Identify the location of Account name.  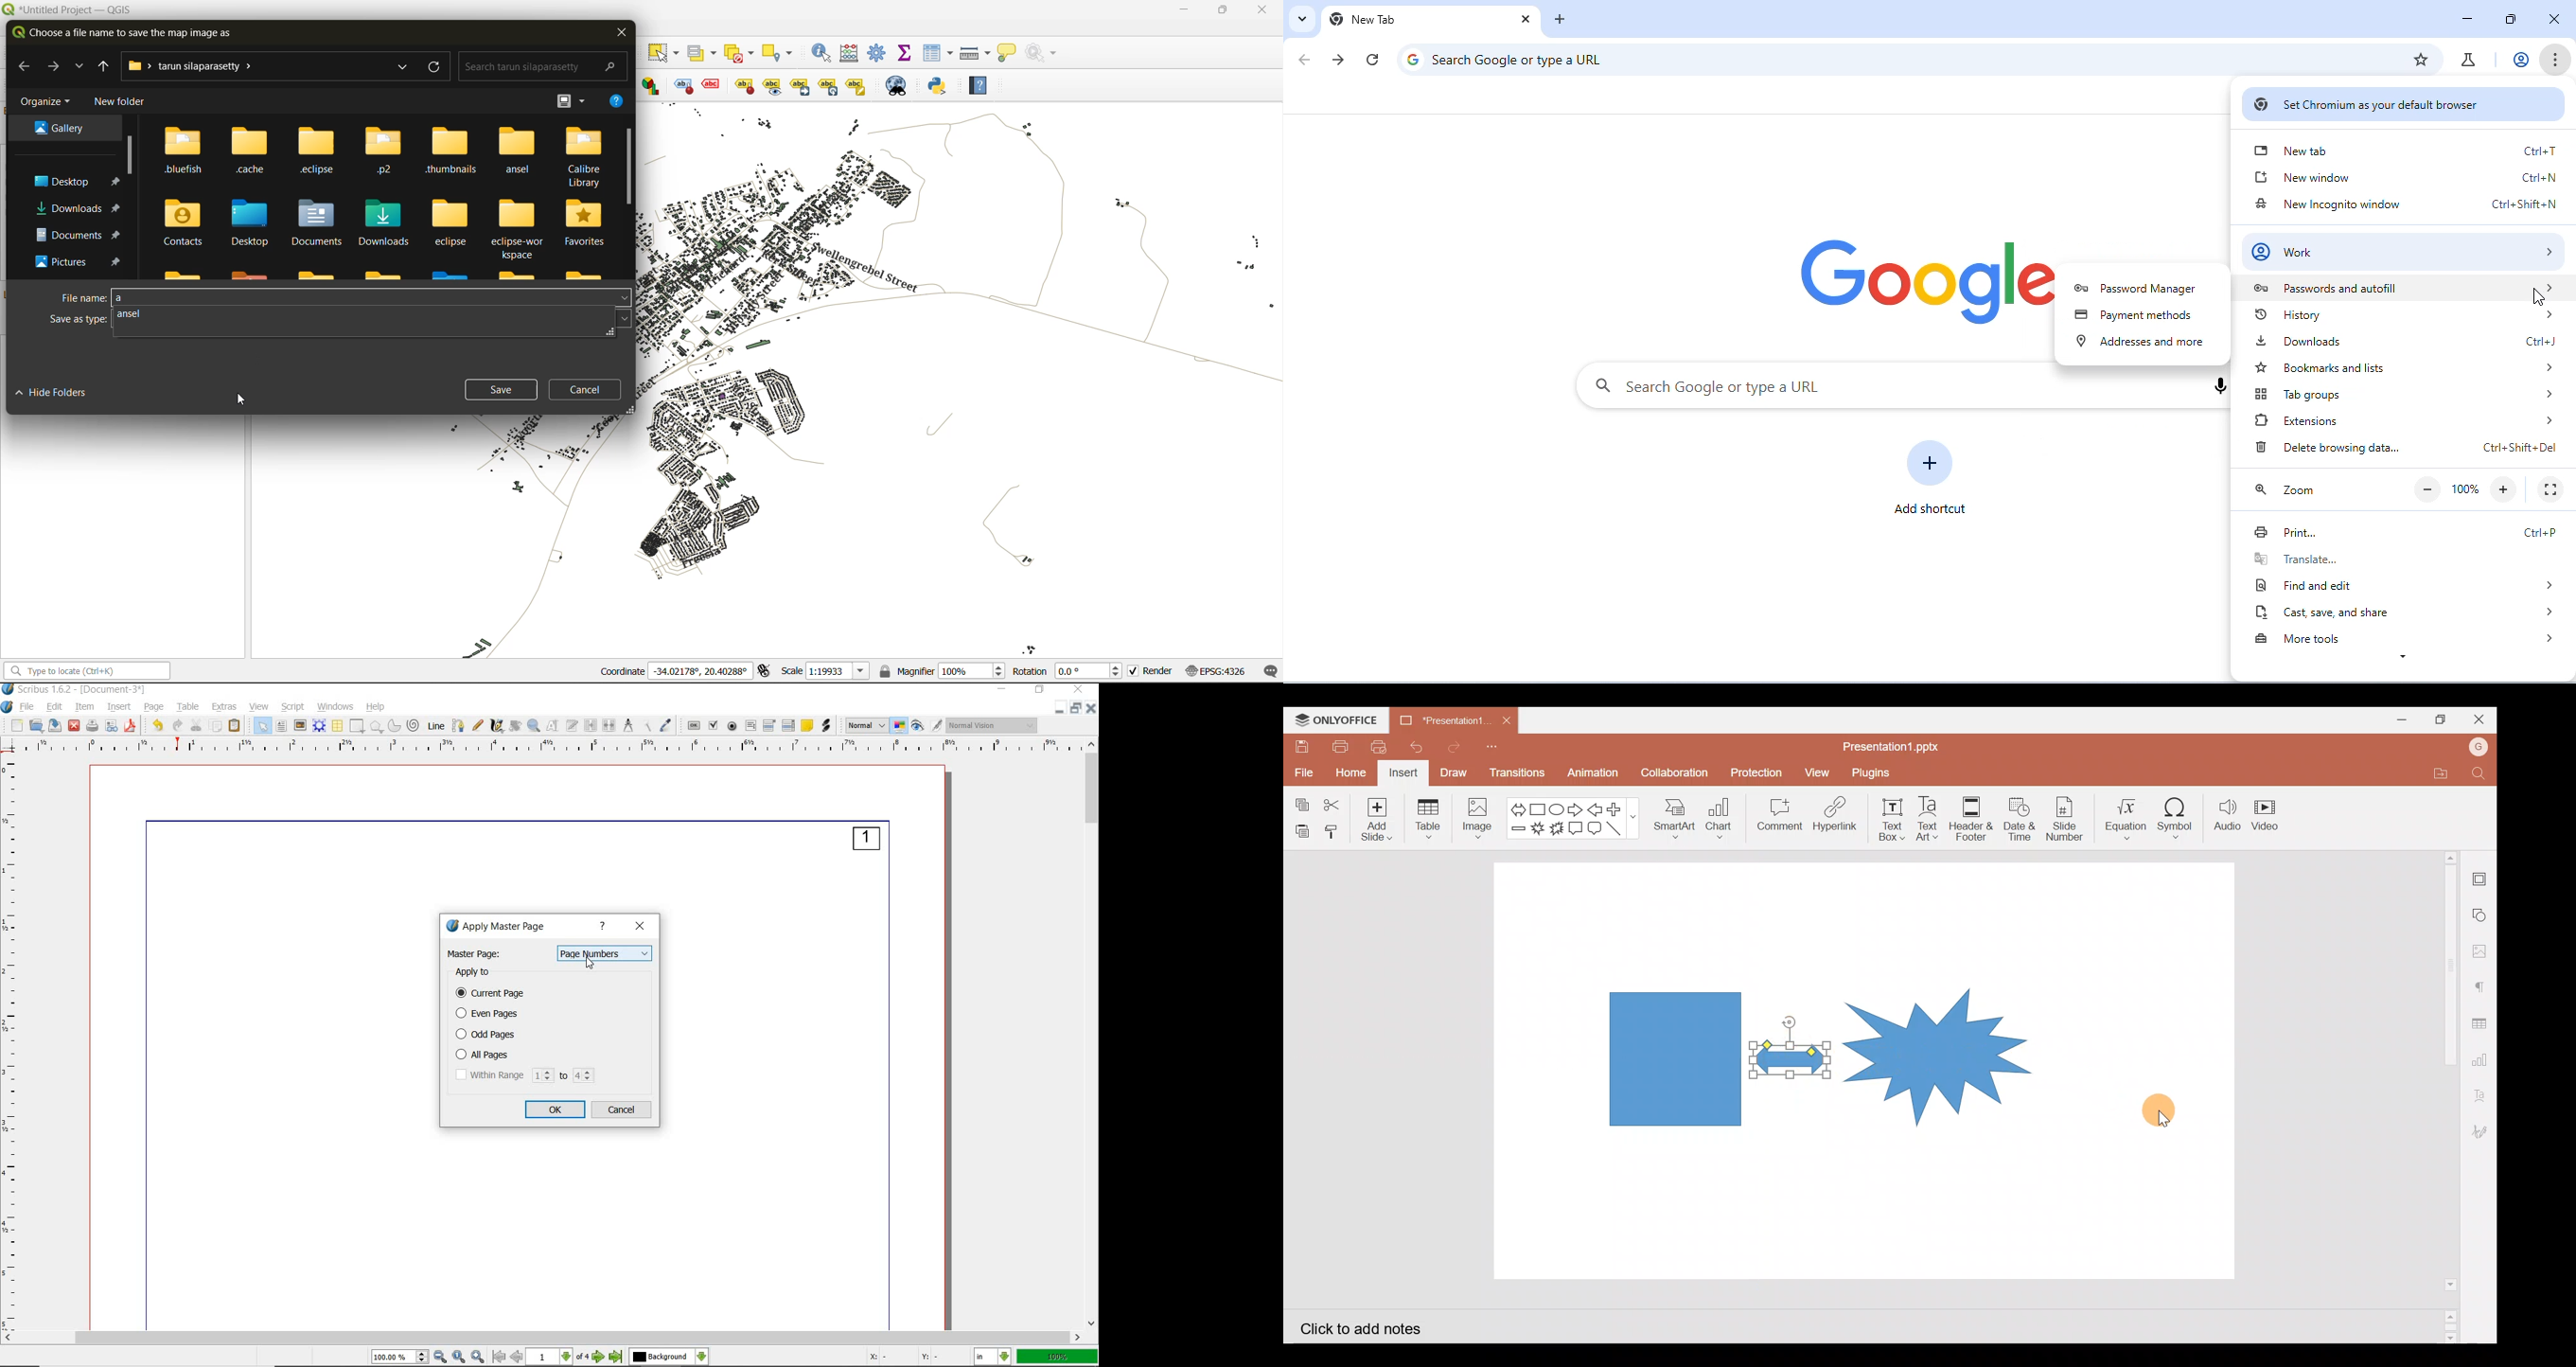
(2479, 749).